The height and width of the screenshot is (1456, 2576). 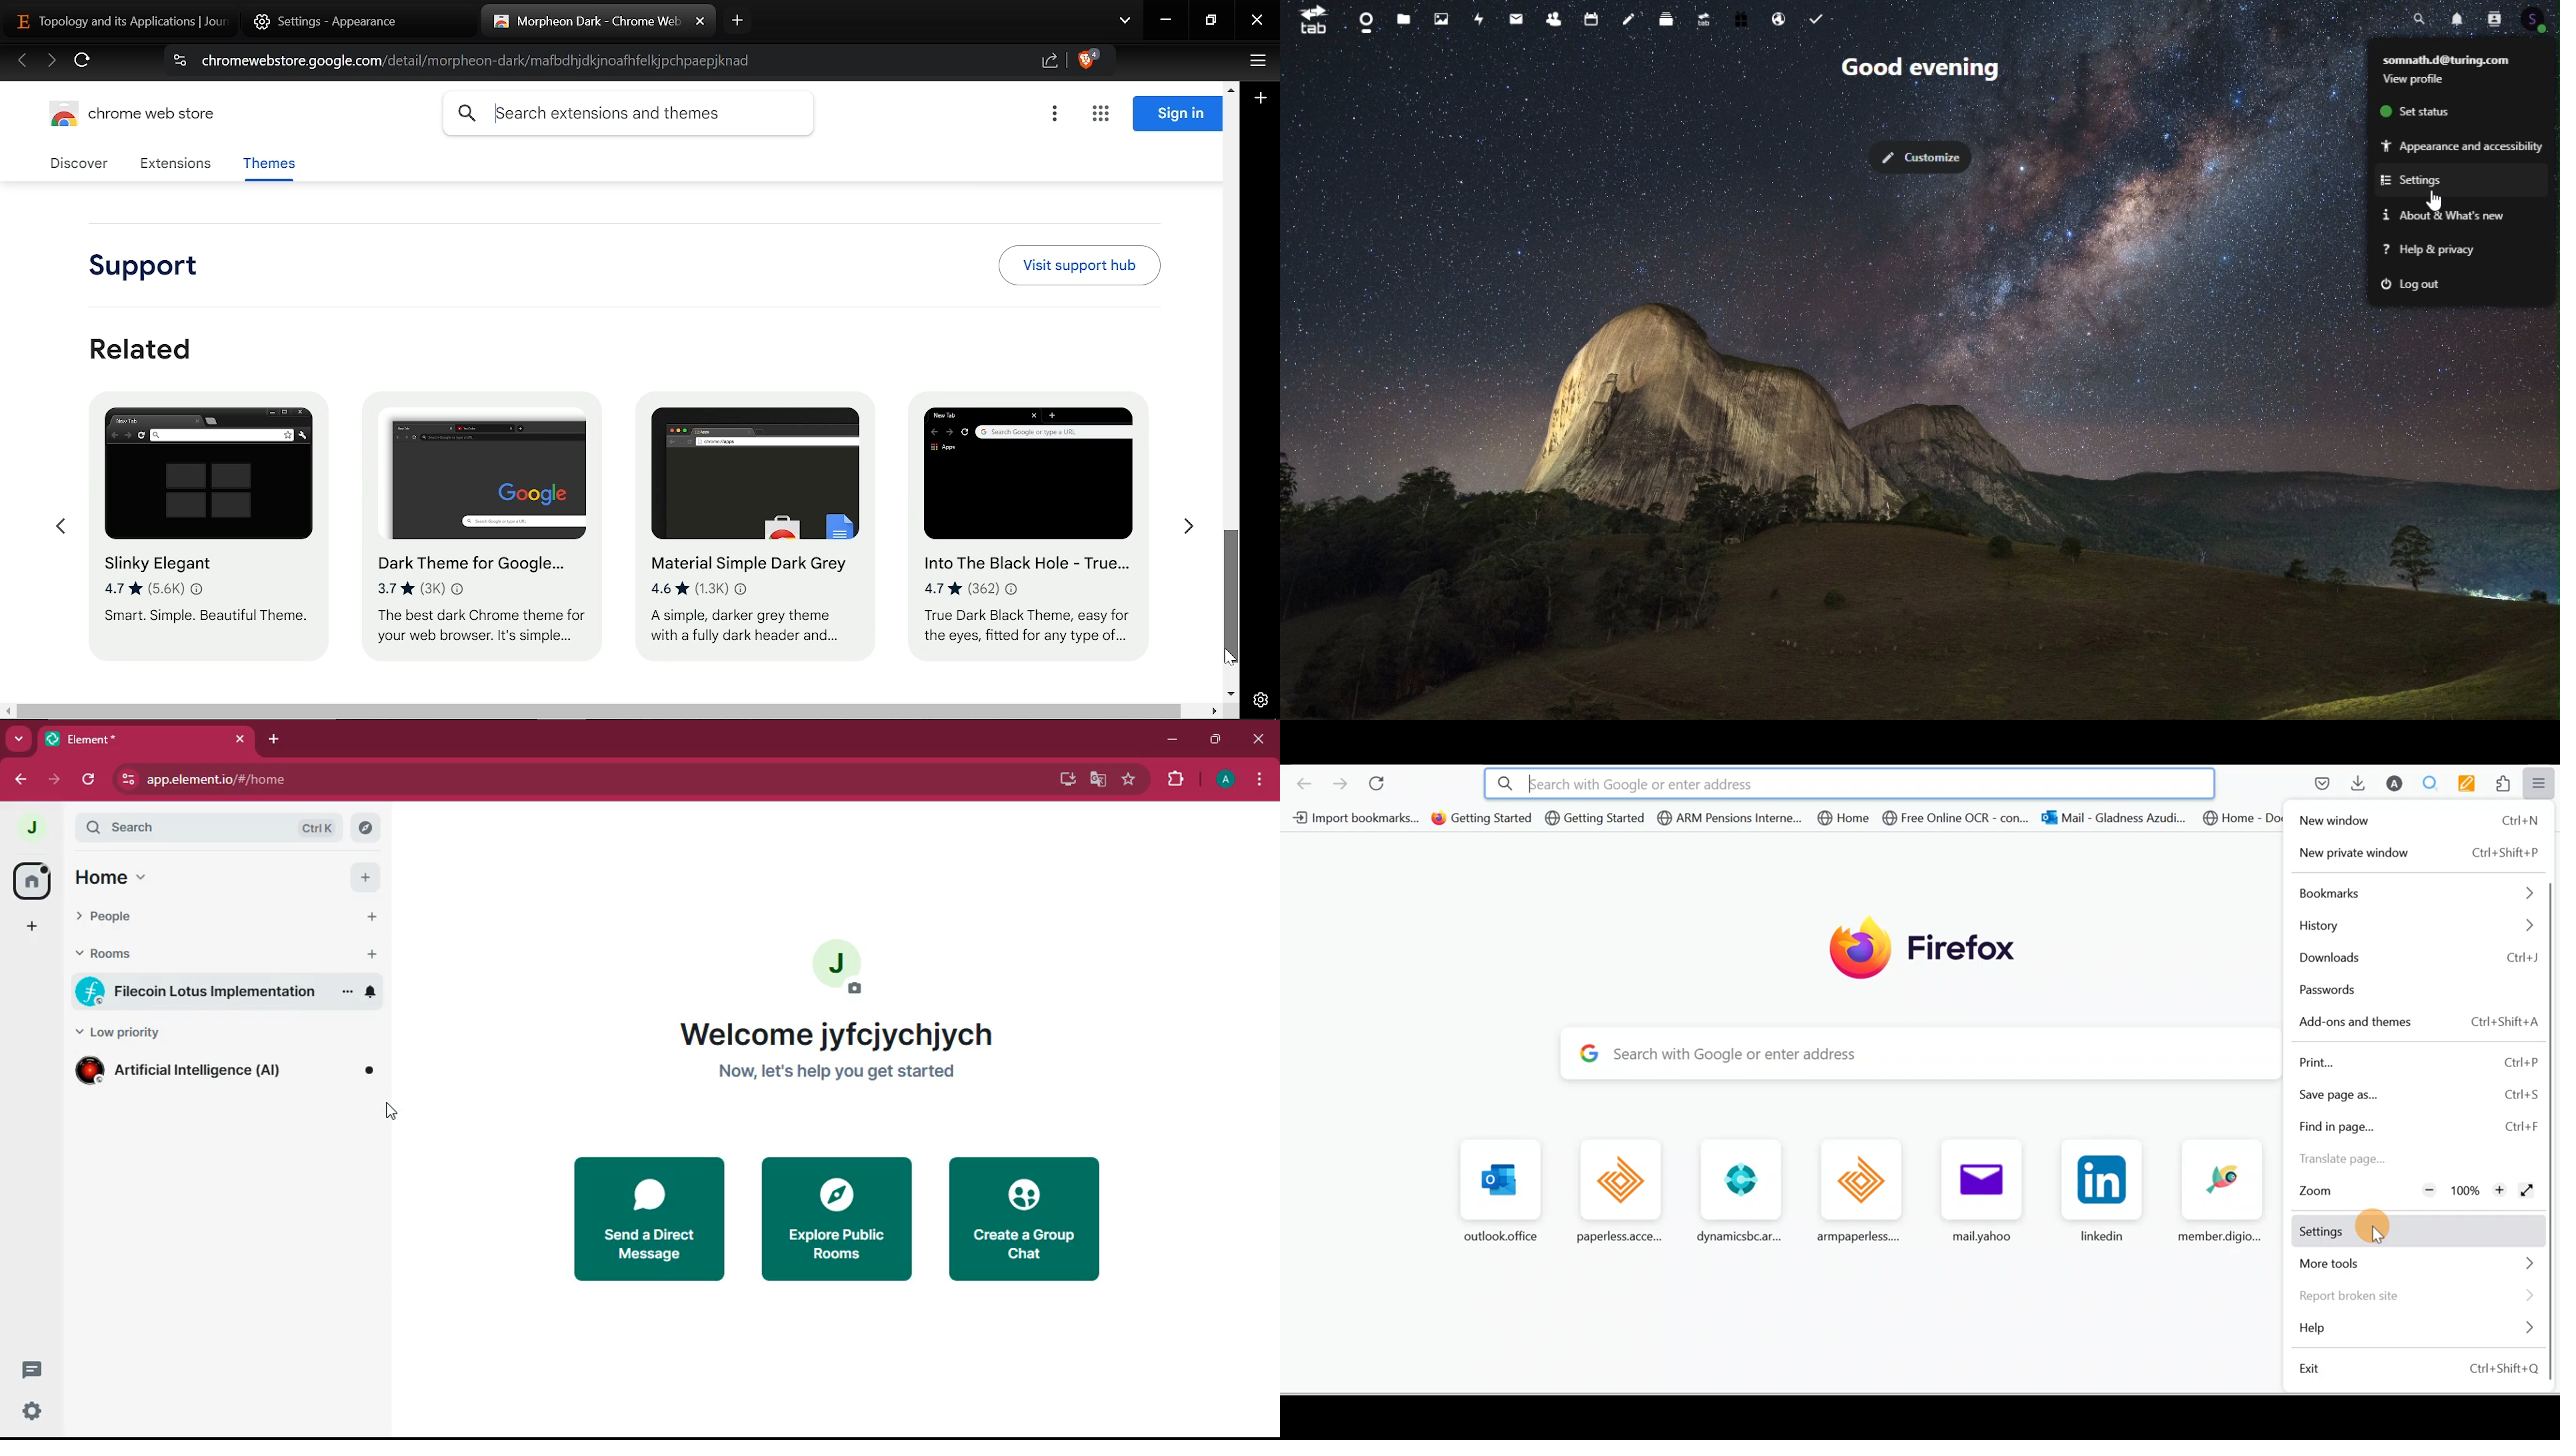 I want to click on More tools, so click(x=2418, y=1267).